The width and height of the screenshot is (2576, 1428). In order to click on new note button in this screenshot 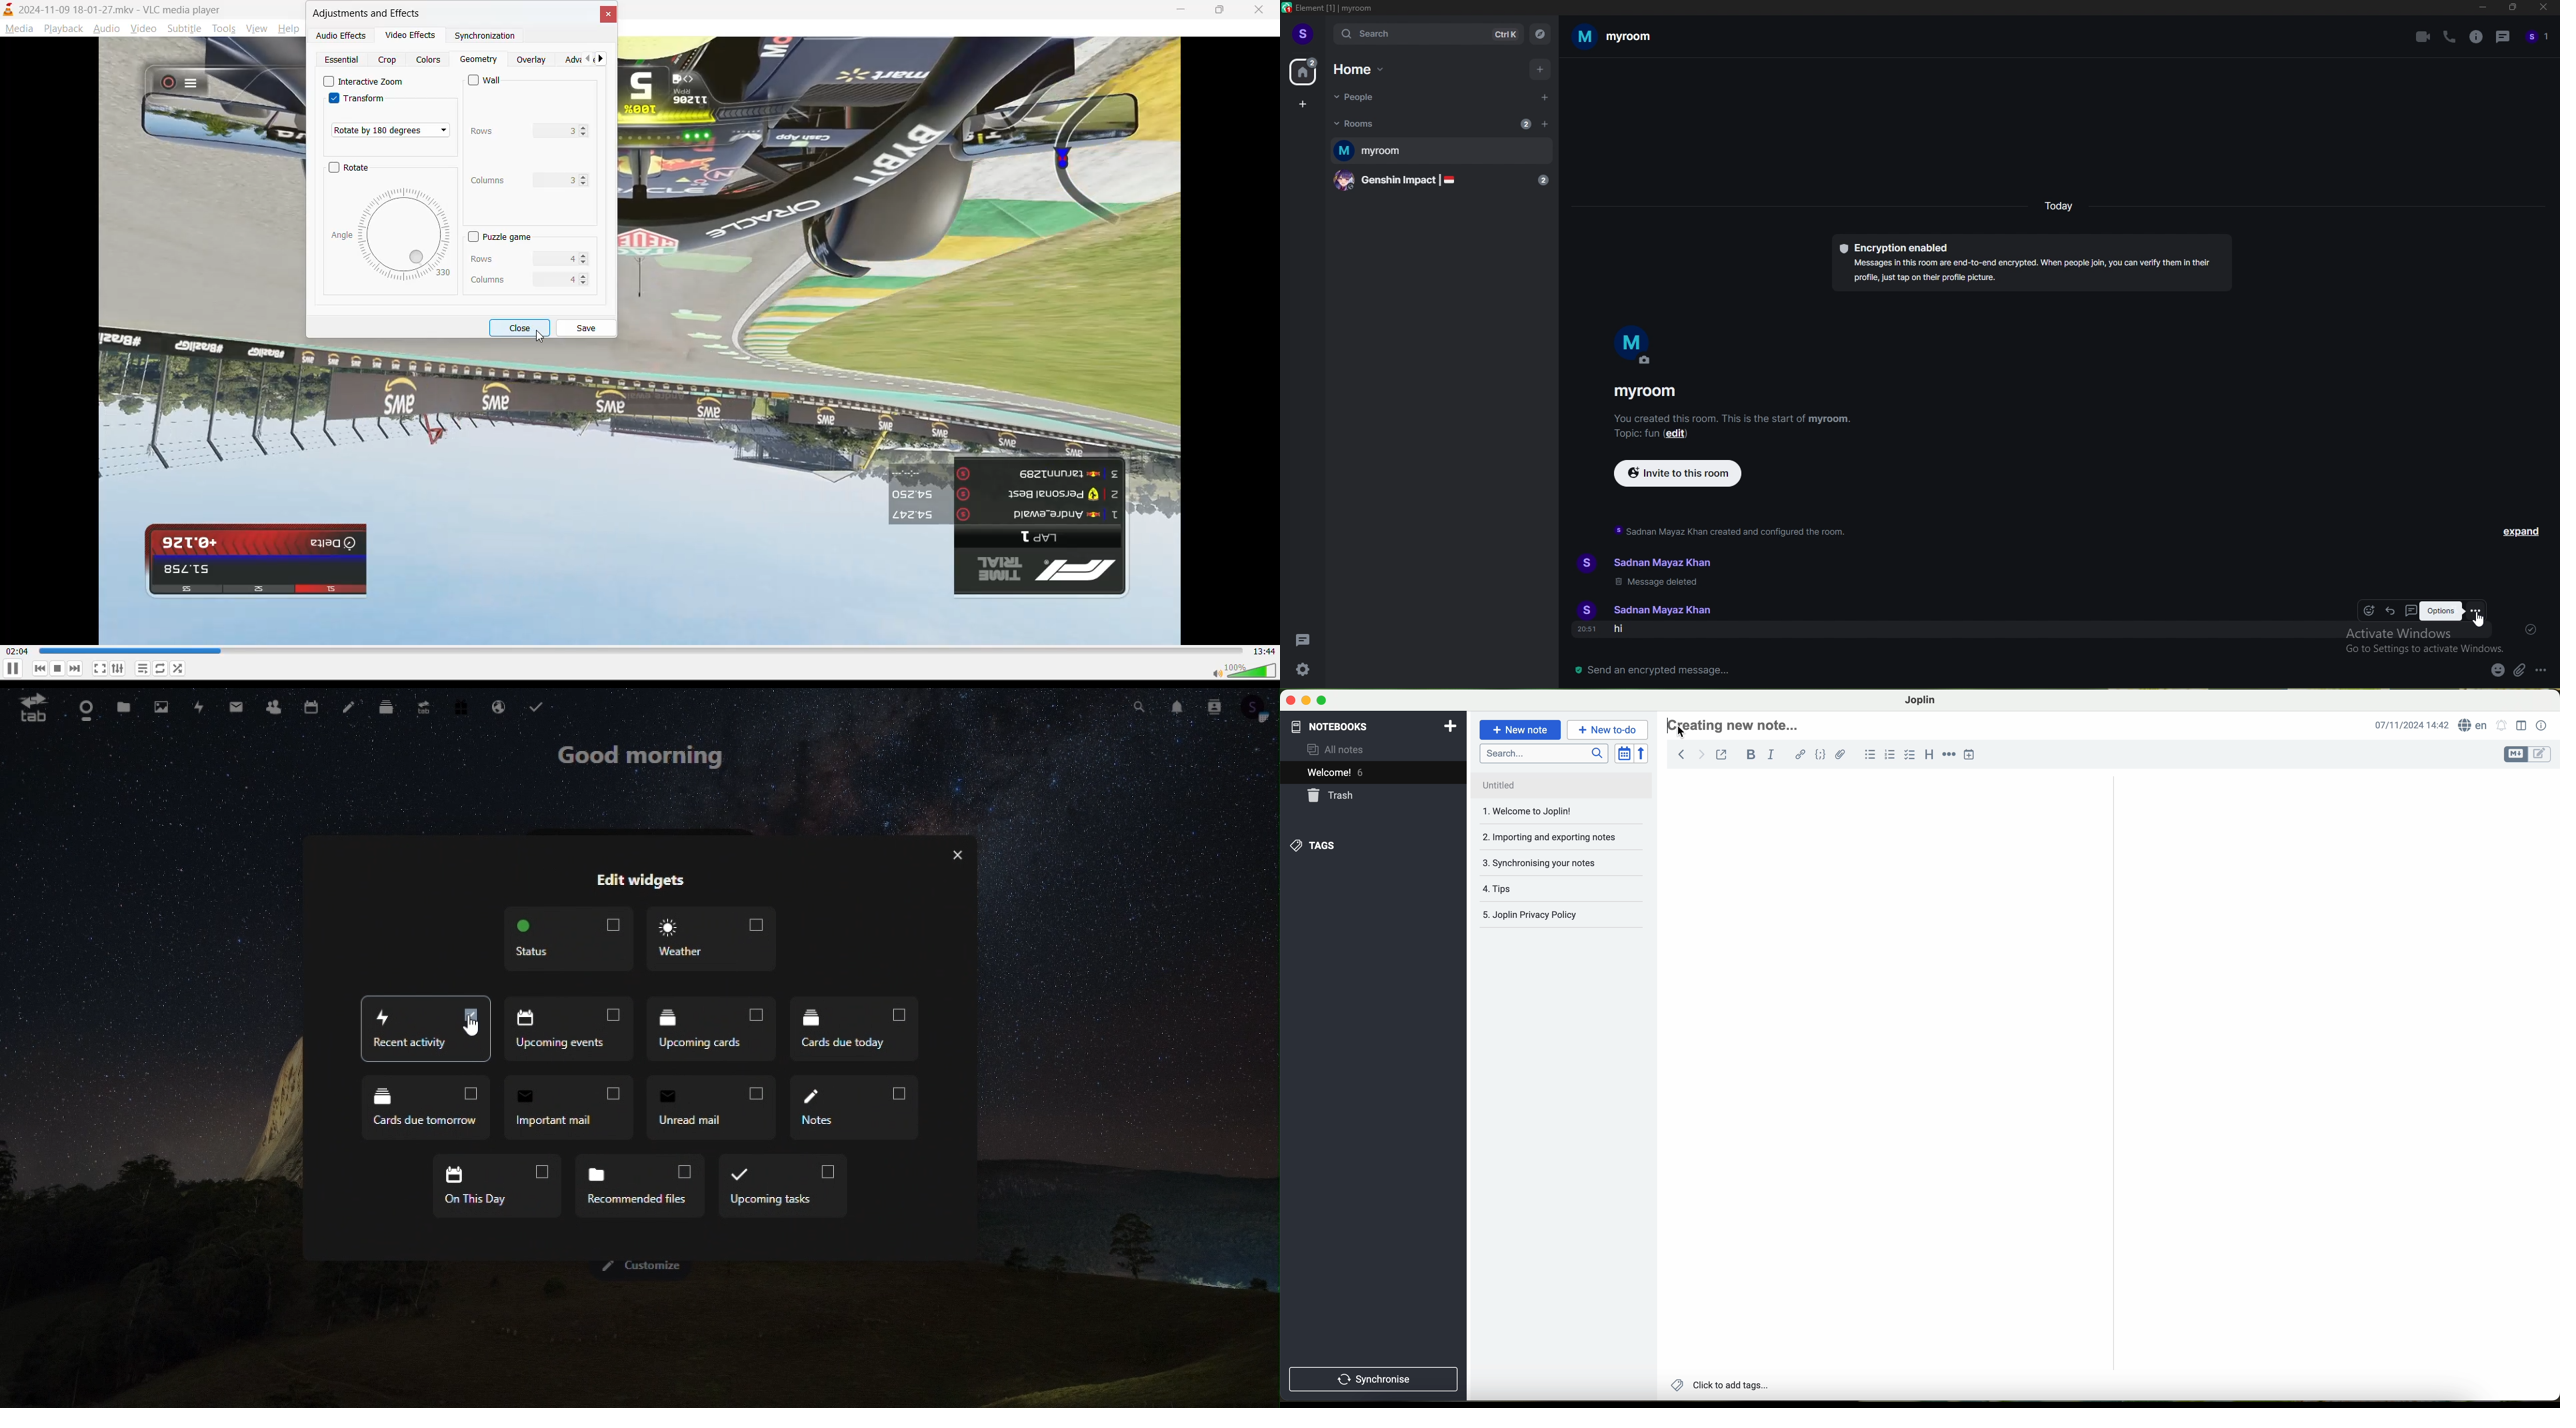, I will do `click(1521, 730)`.